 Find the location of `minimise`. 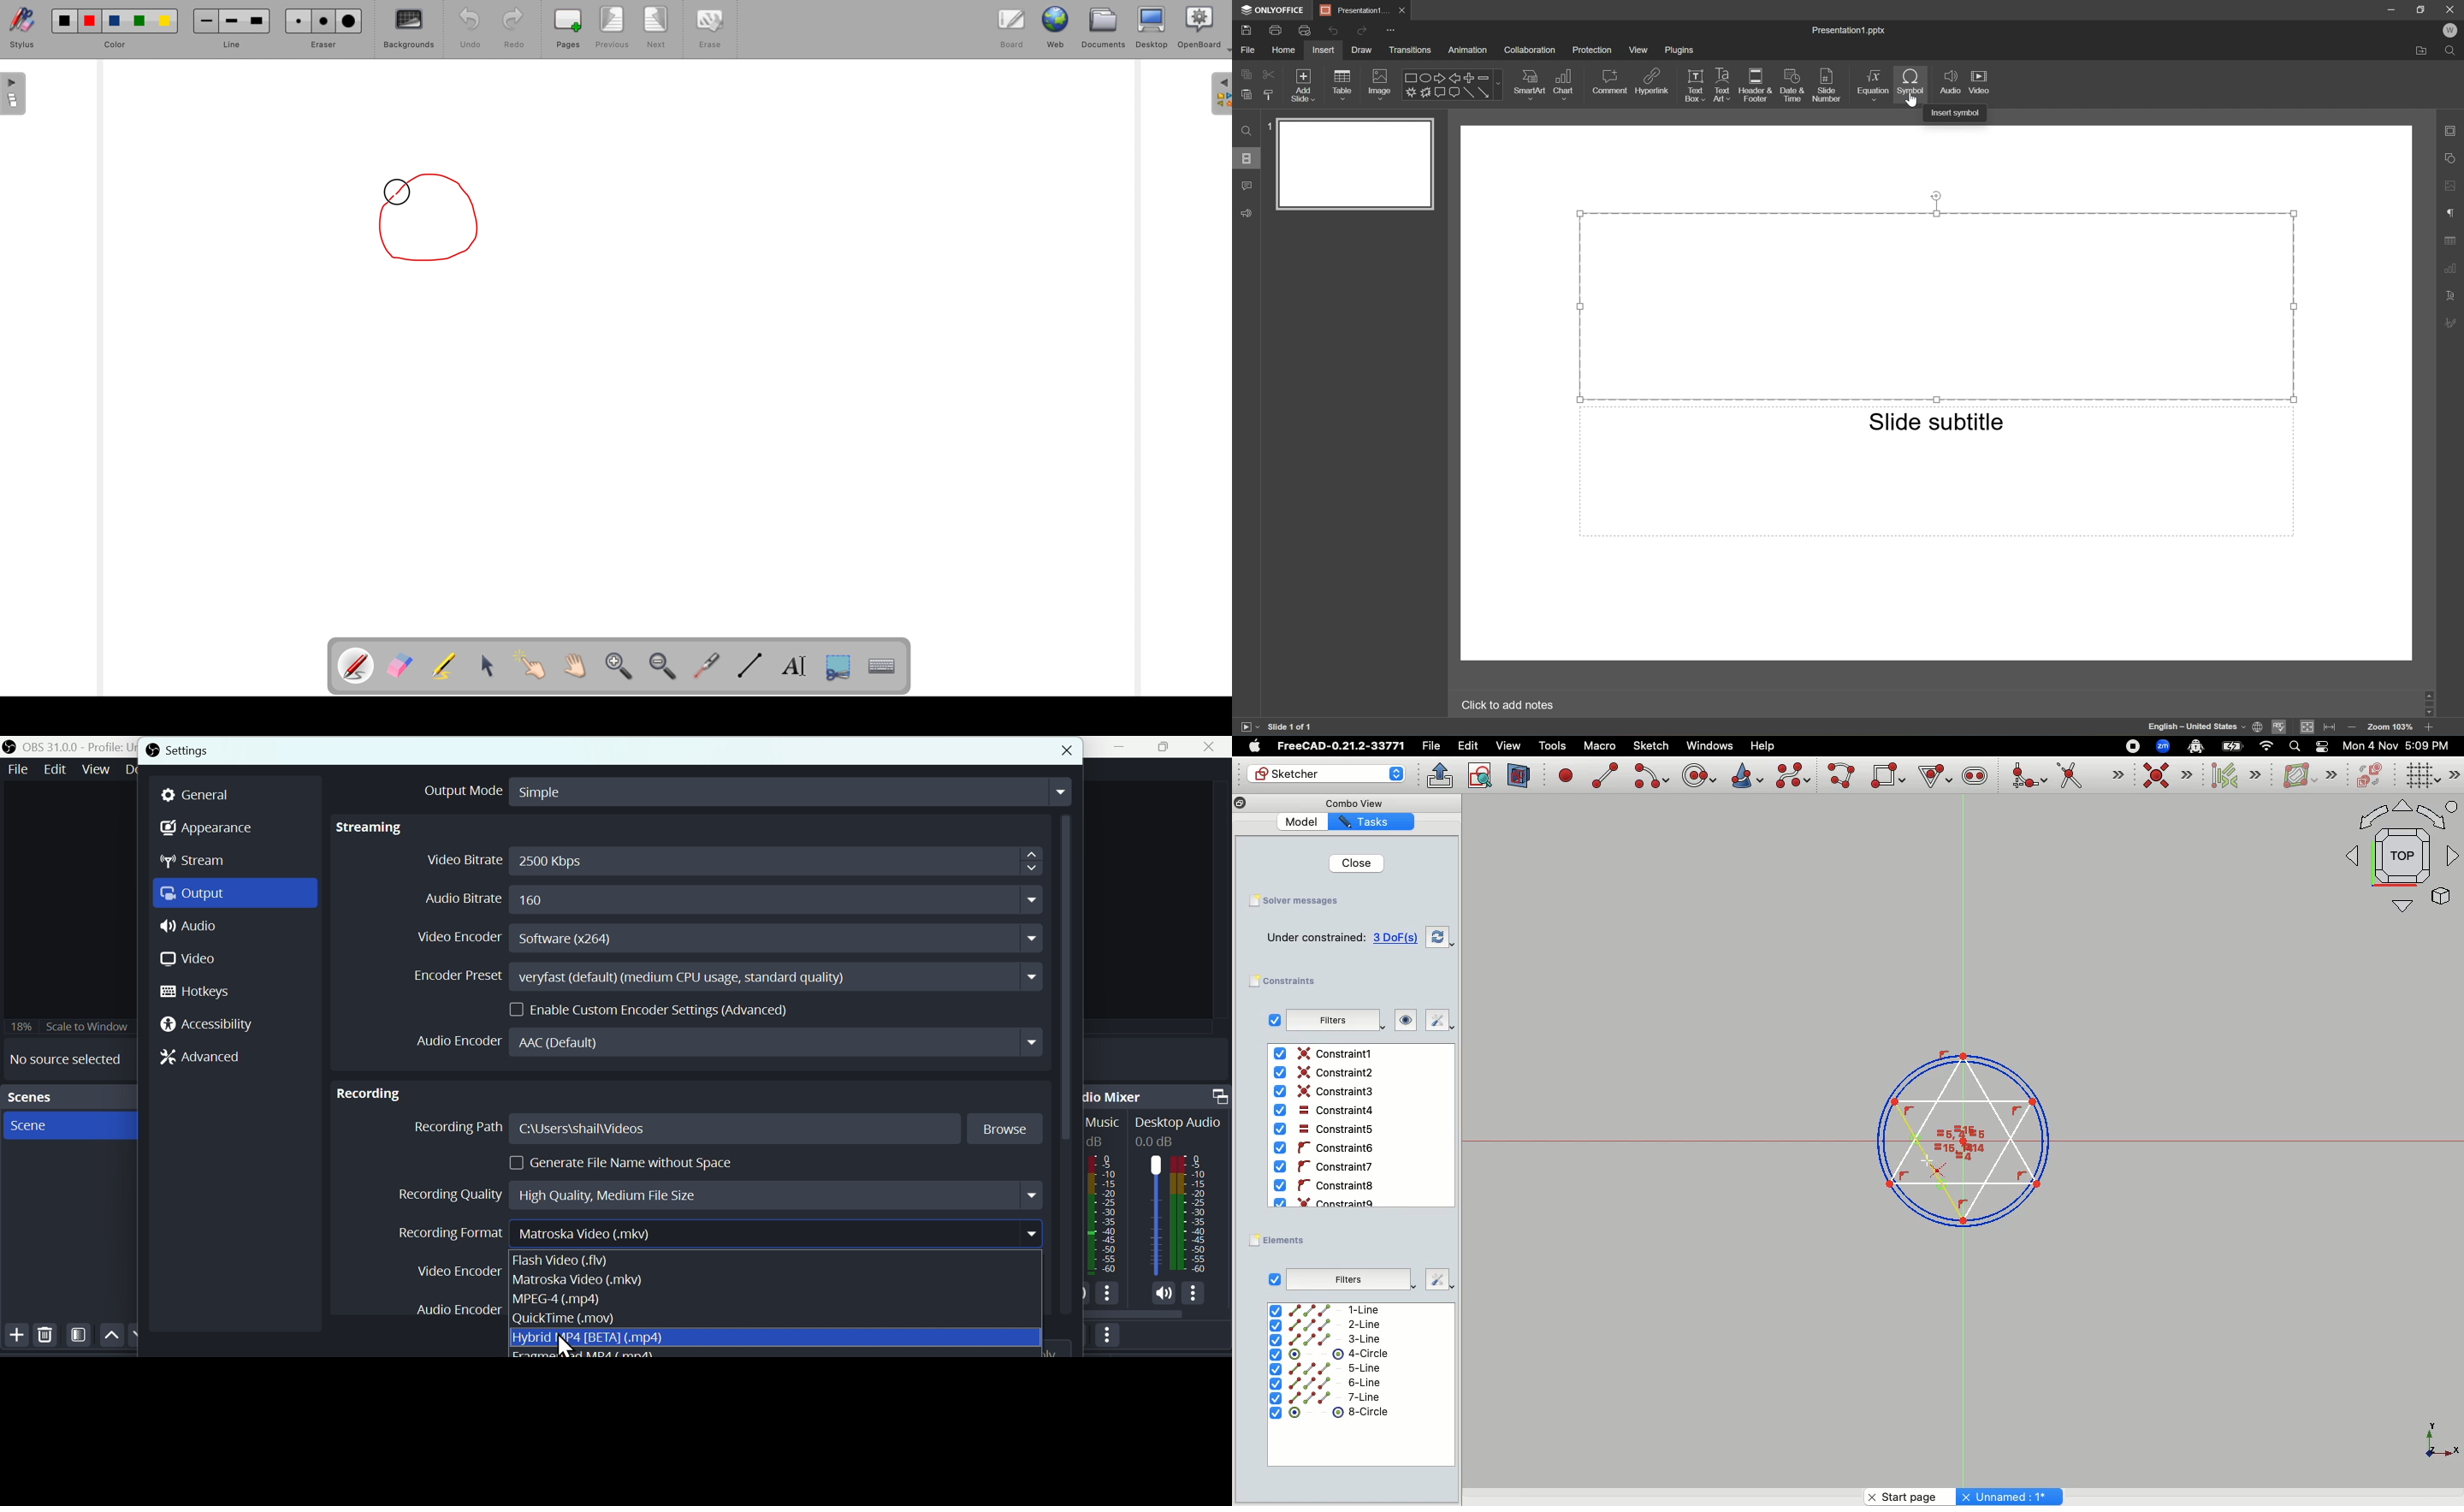

minimise is located at coordinates (1126, 748).